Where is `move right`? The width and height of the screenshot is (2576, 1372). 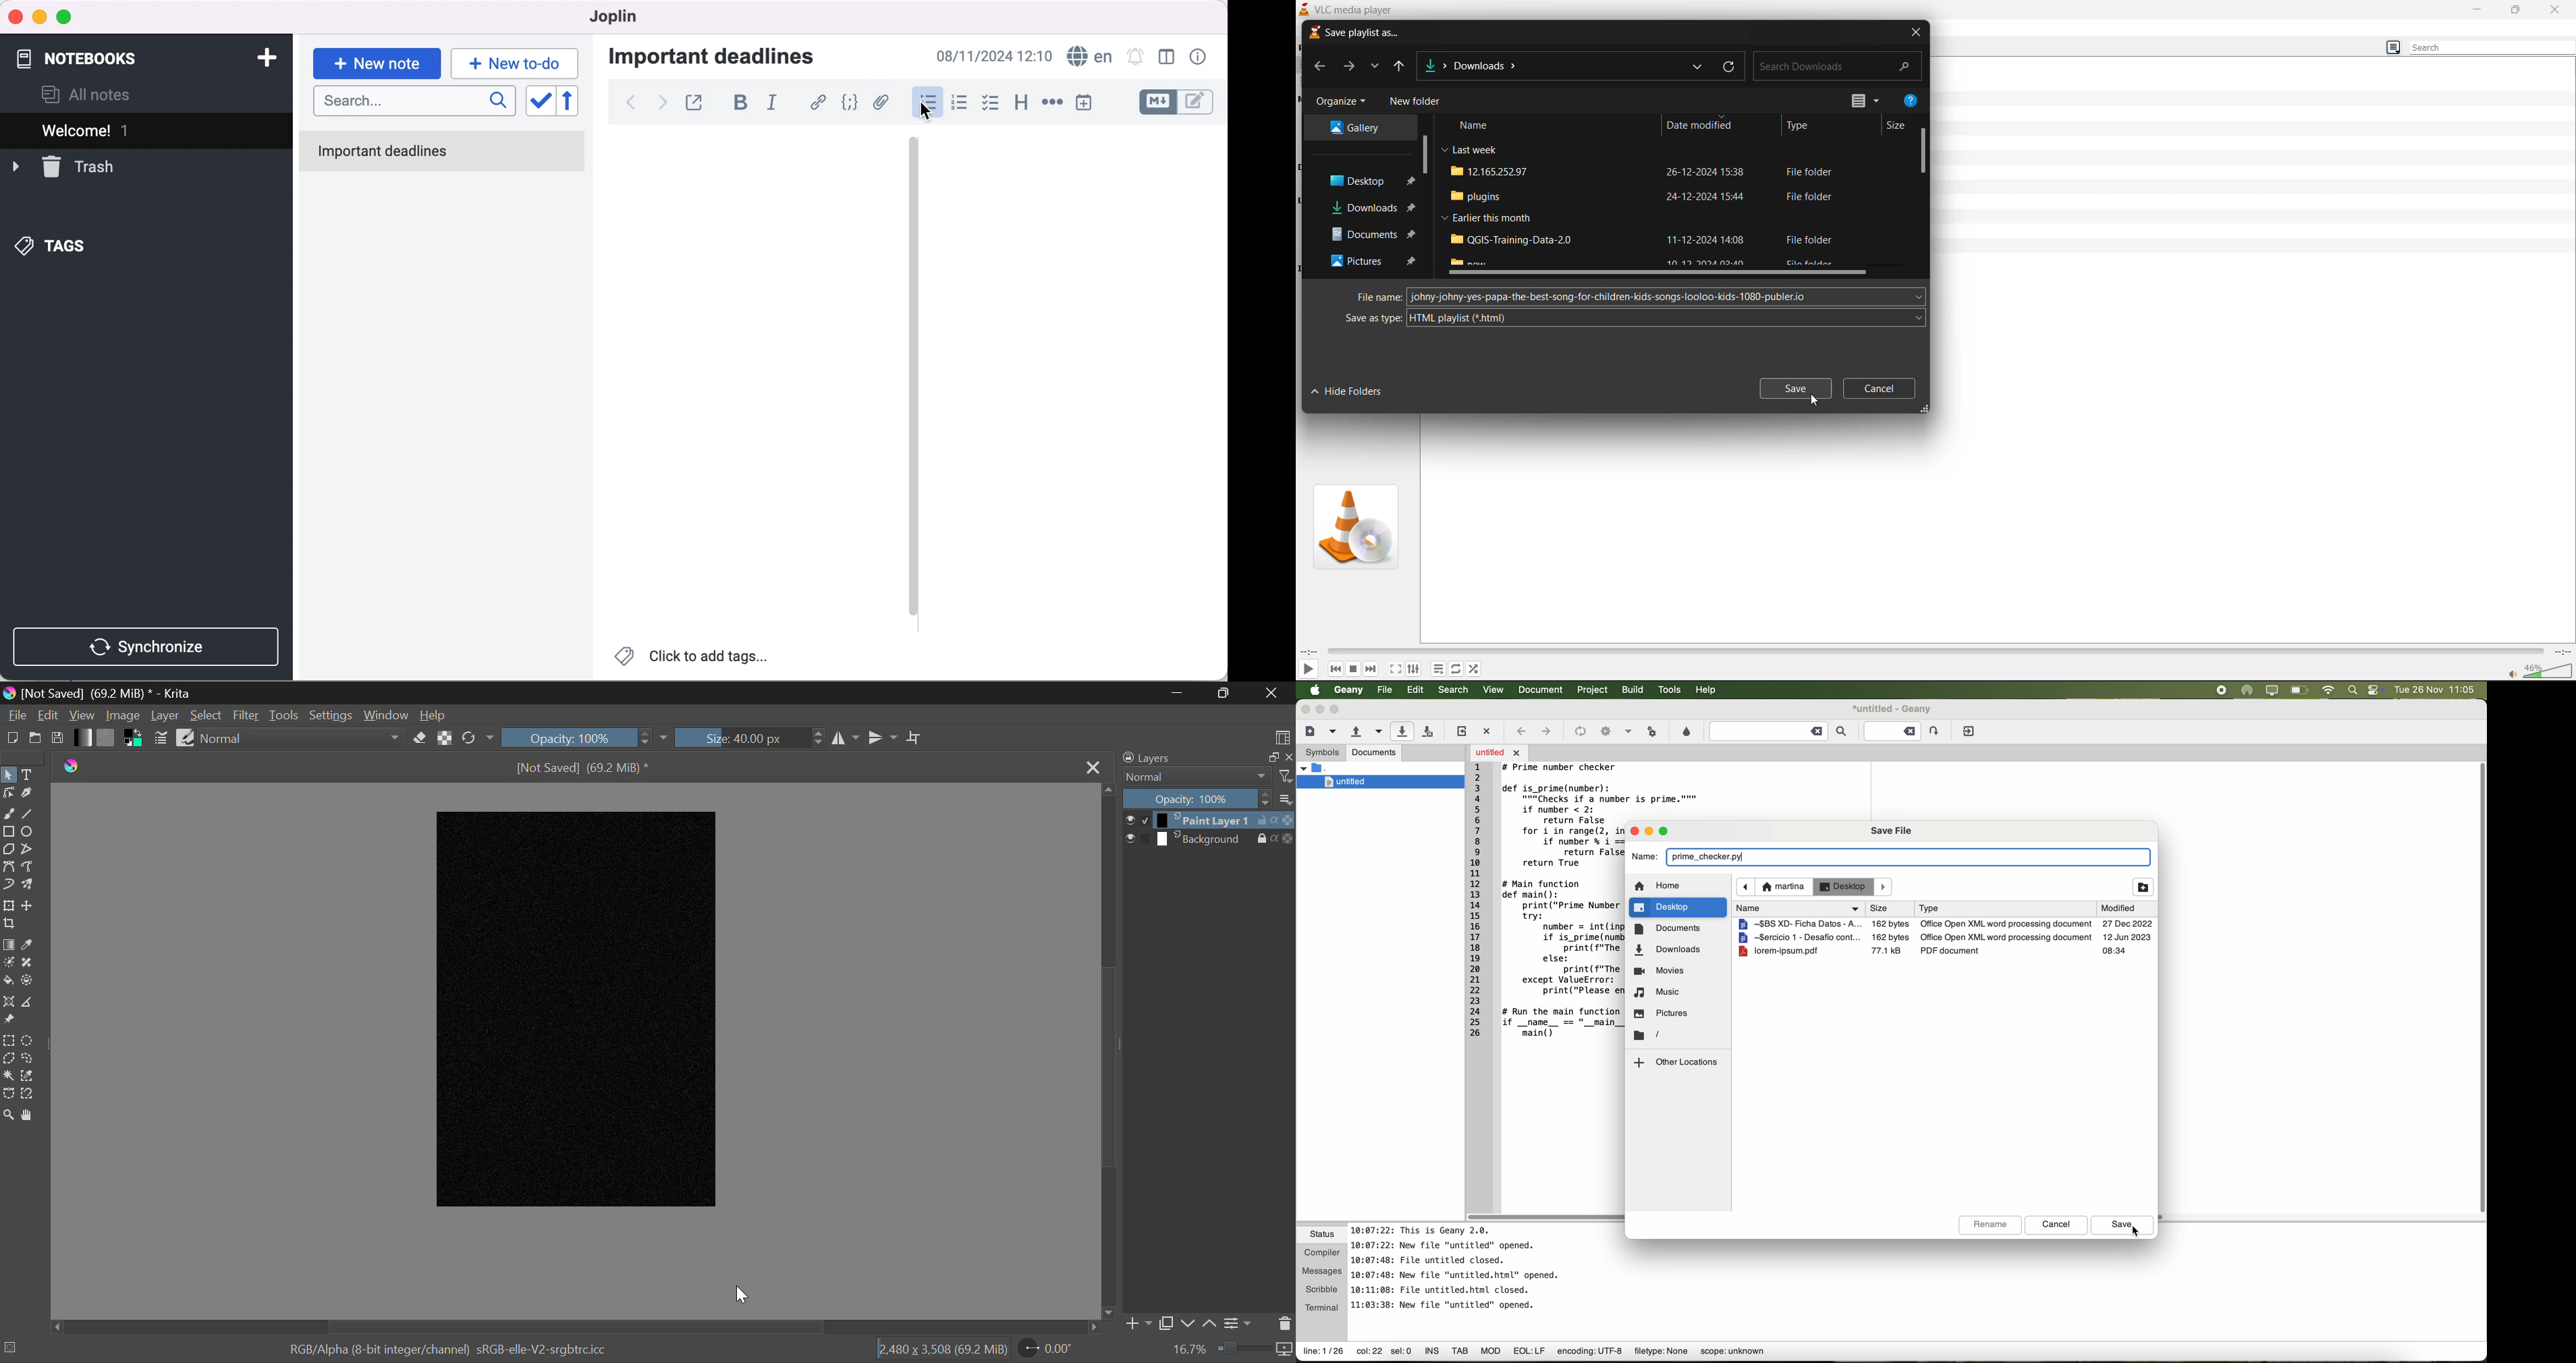 move right is located at coordinates (1093, 1327).